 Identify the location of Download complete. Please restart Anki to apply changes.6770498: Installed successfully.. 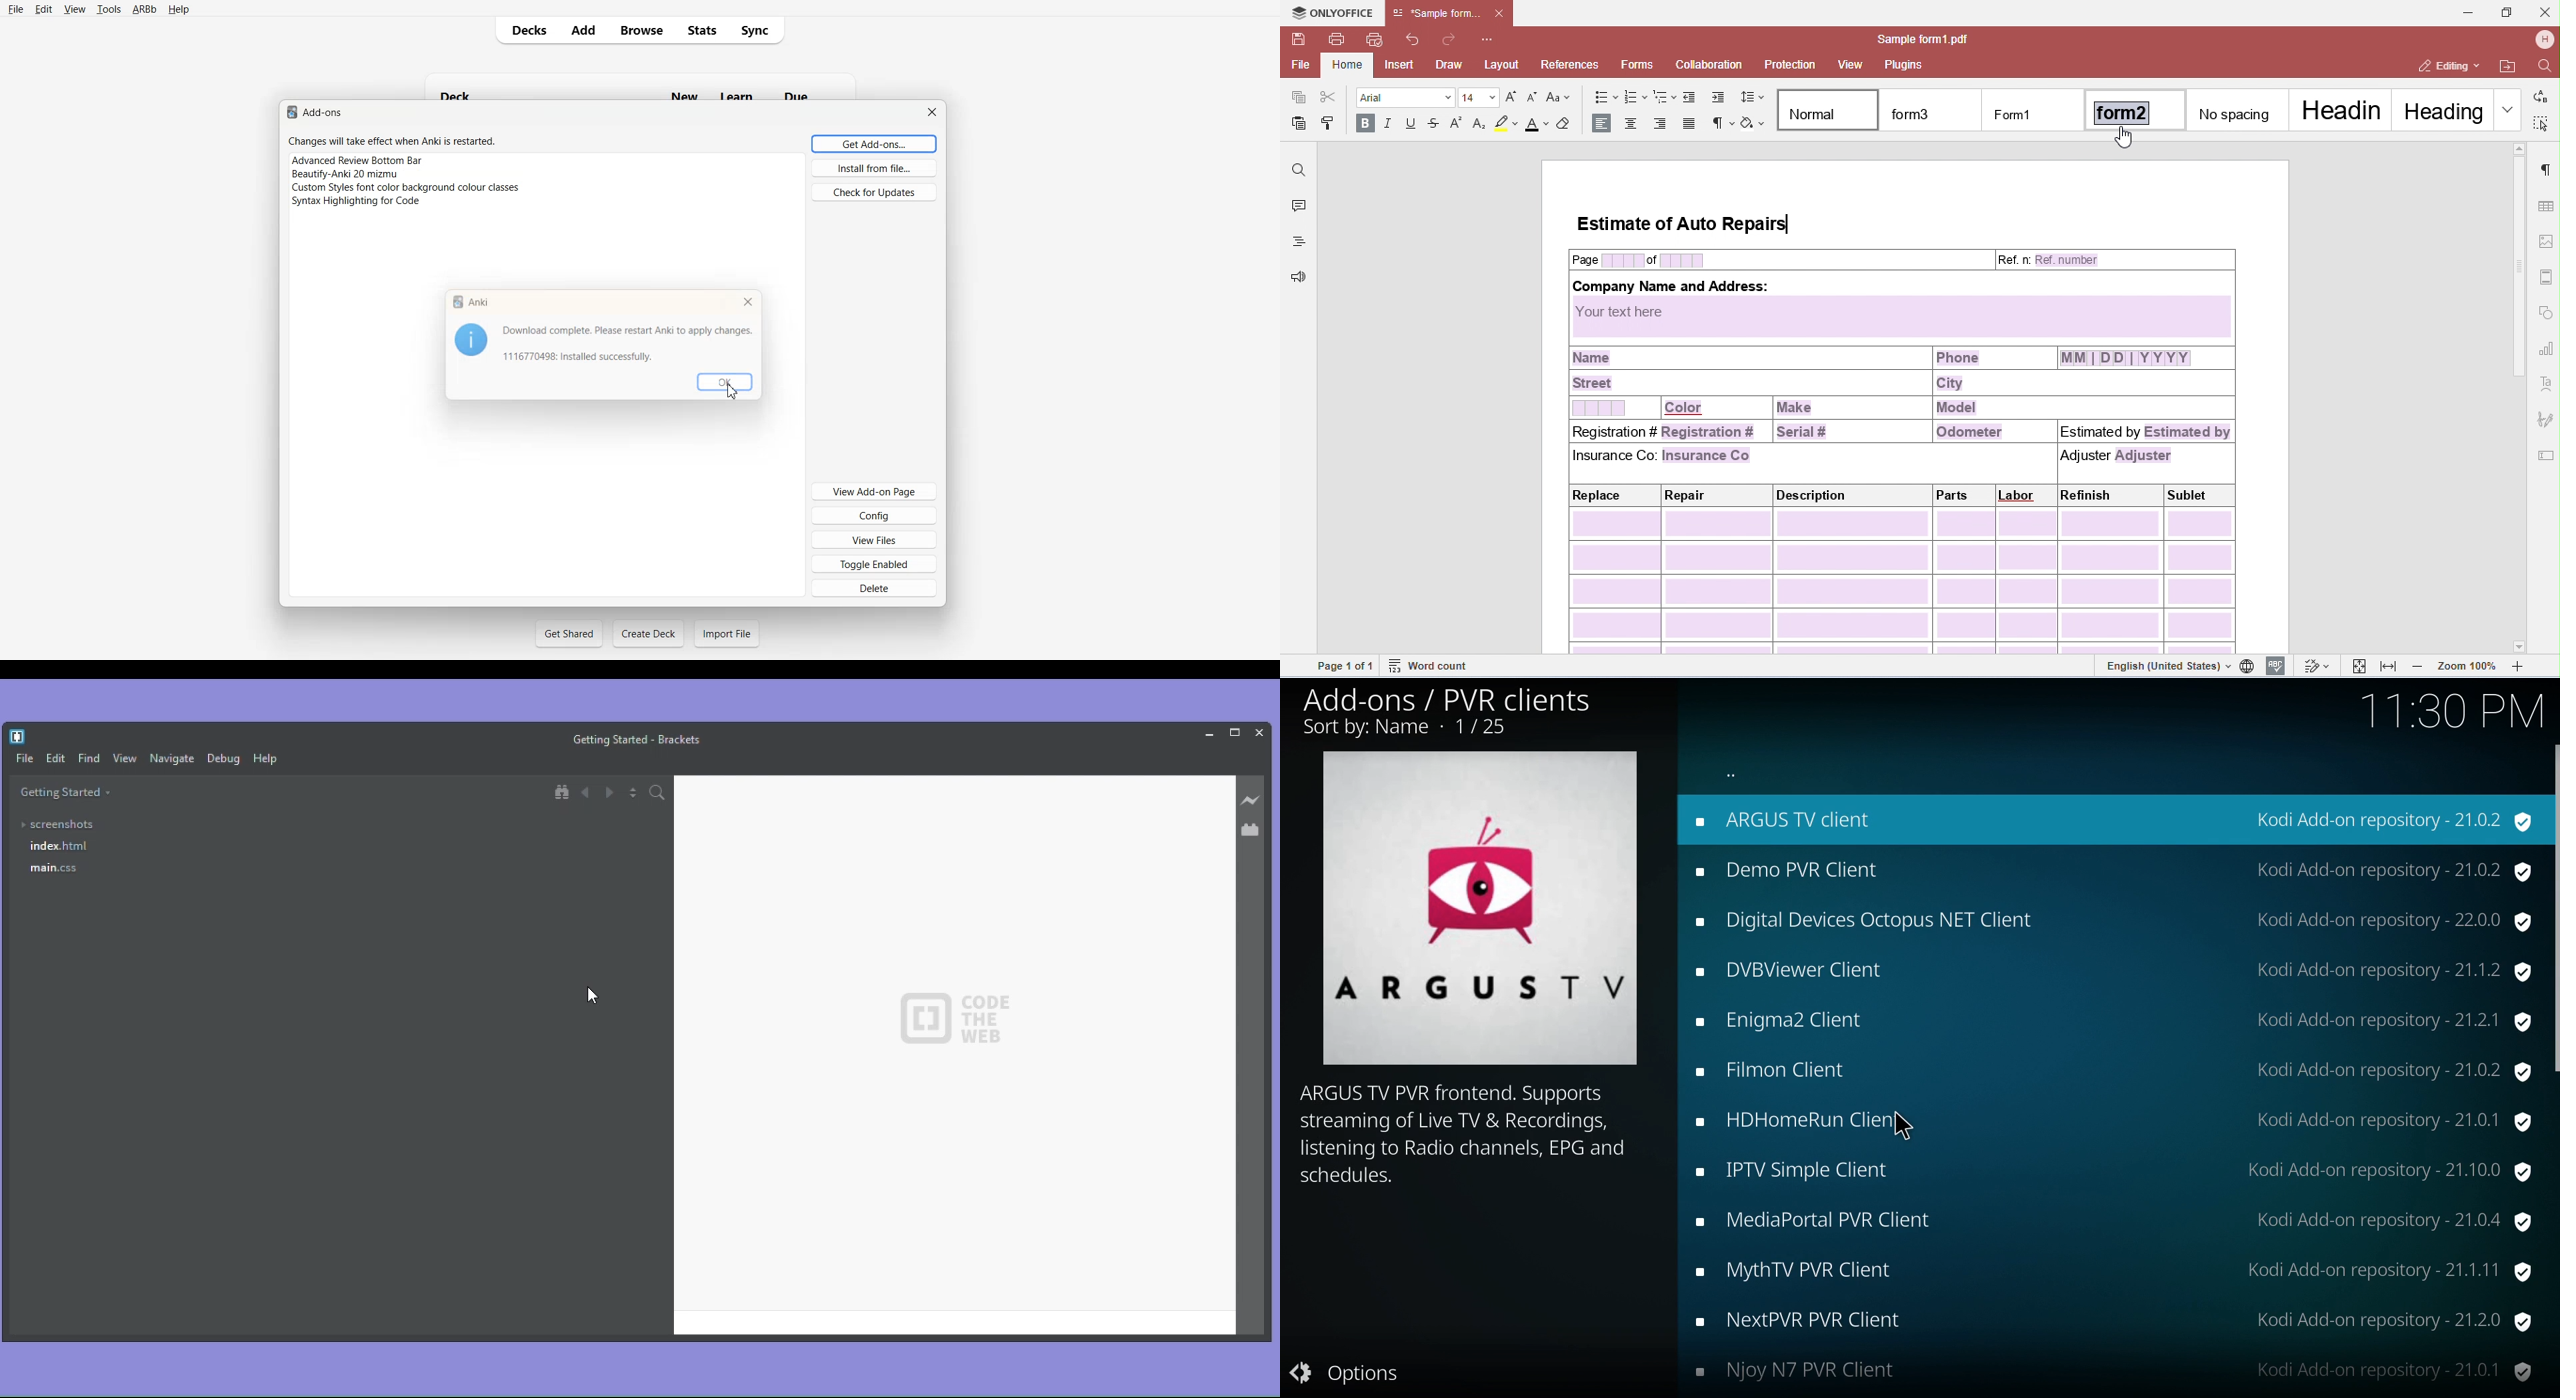
(627, 342).